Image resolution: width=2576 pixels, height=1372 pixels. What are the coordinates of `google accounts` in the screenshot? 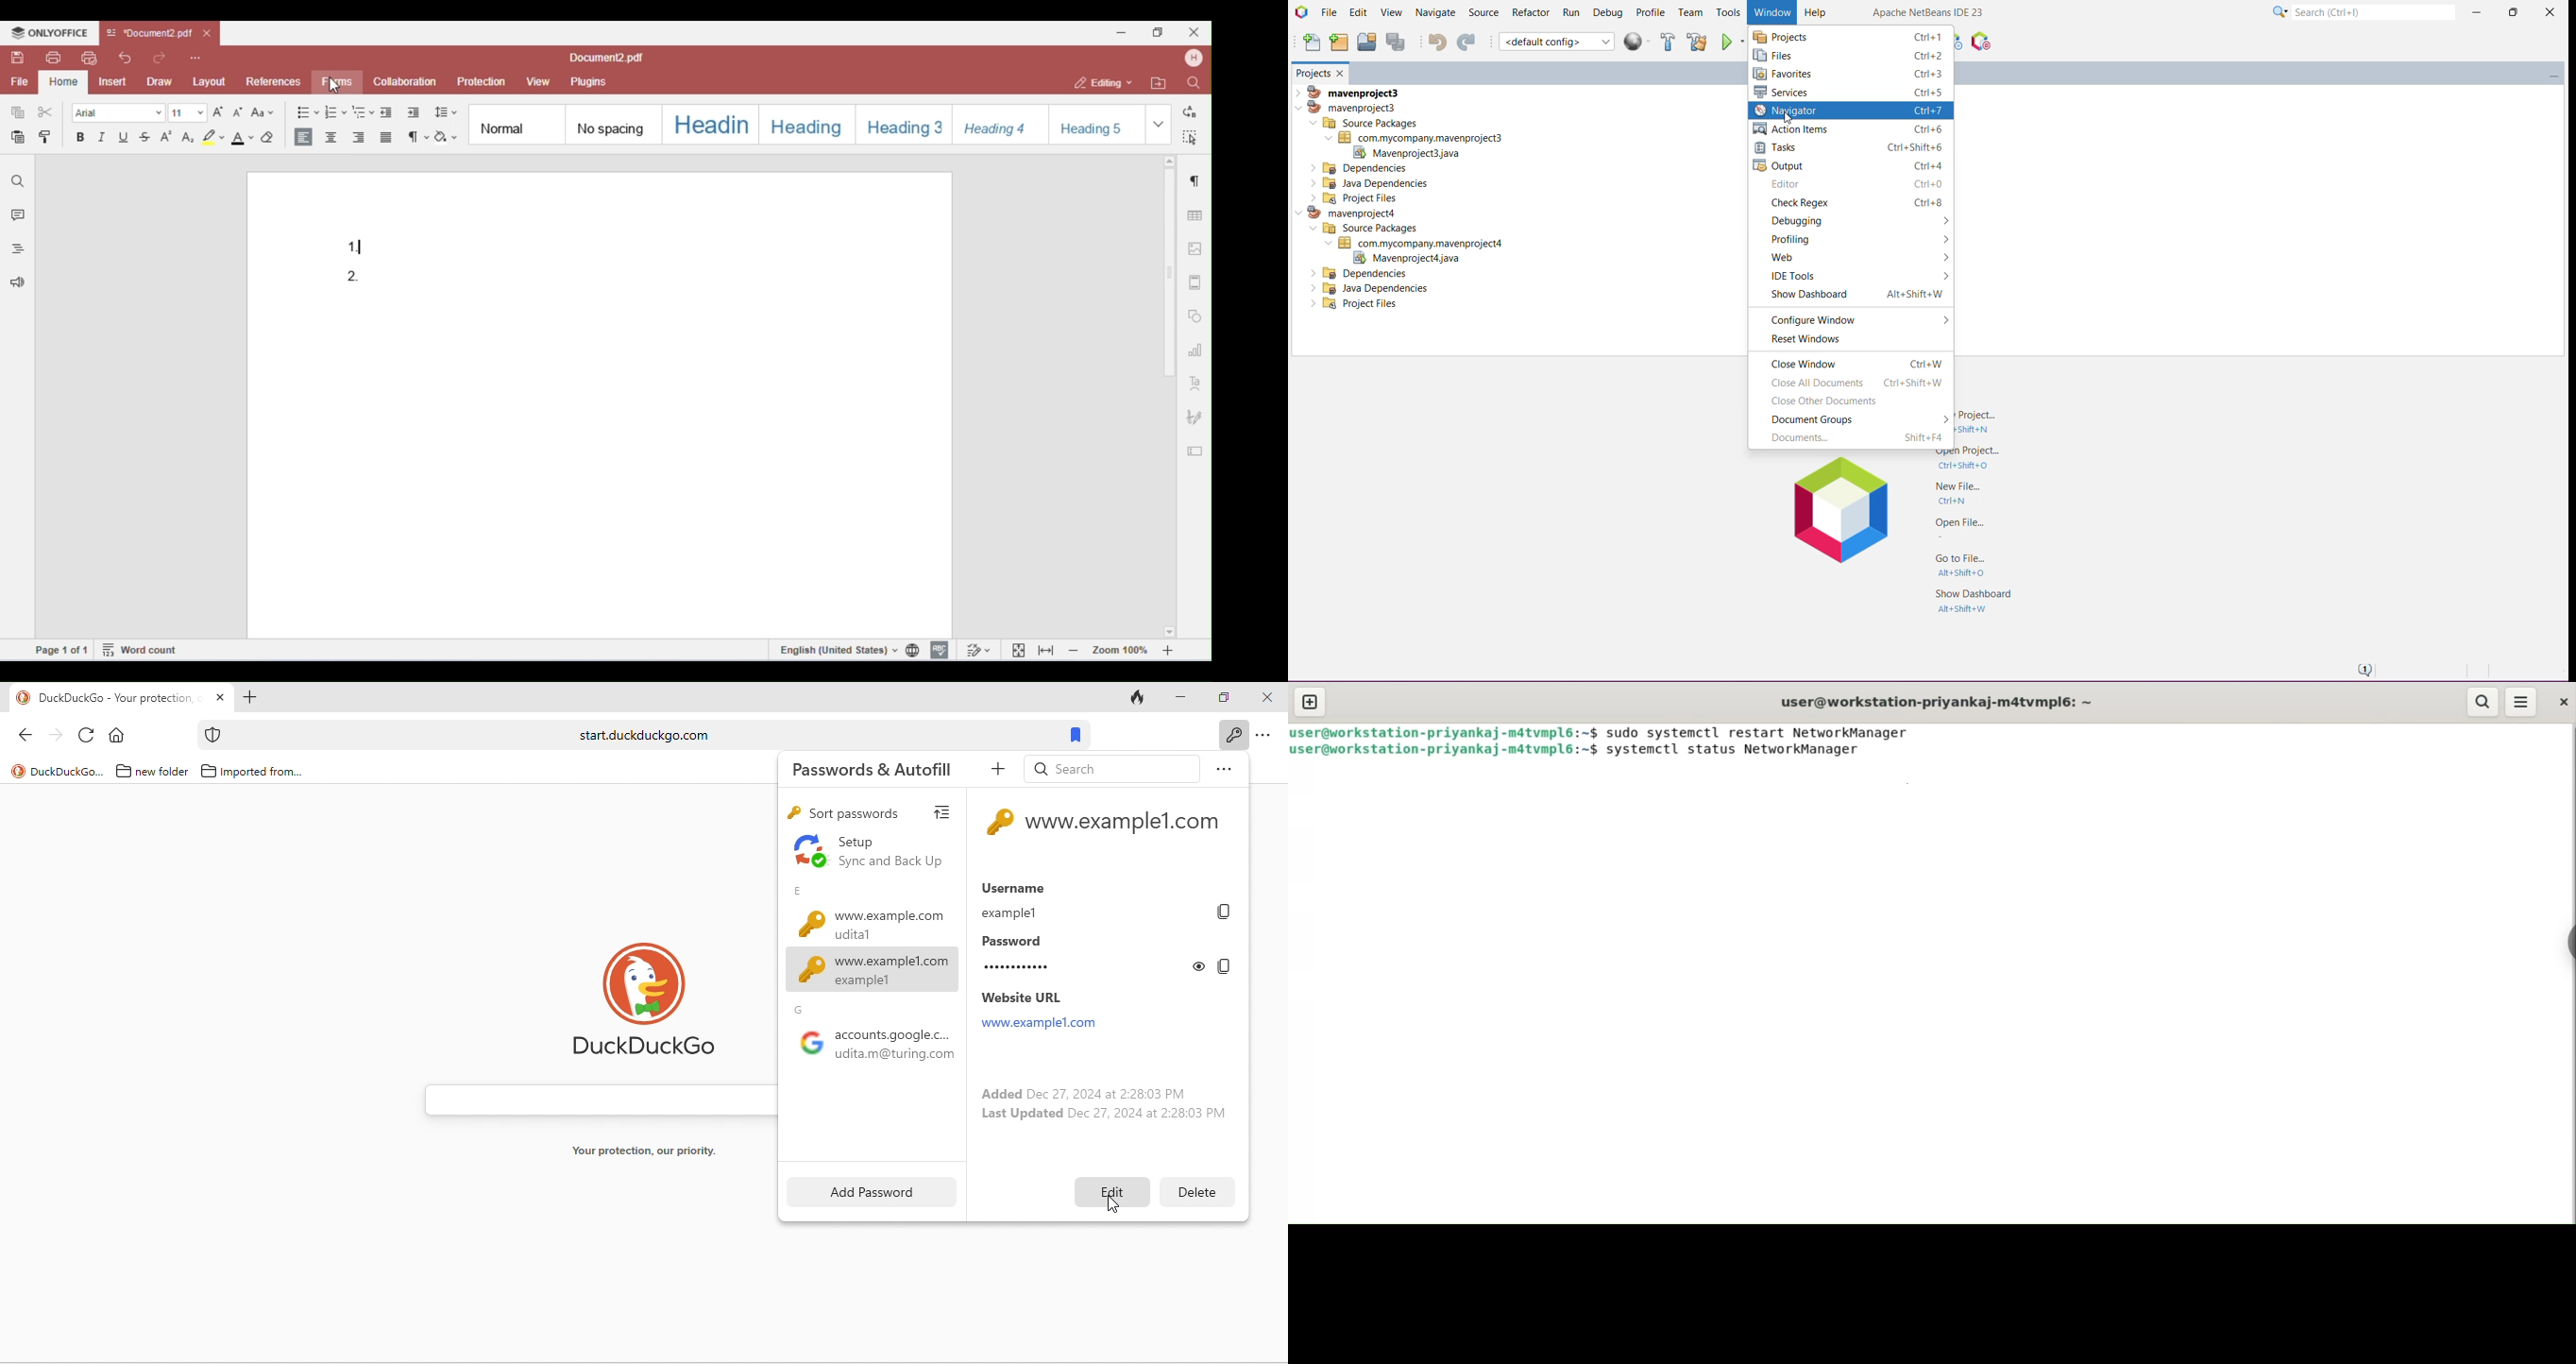 It's located at (877, 1049).